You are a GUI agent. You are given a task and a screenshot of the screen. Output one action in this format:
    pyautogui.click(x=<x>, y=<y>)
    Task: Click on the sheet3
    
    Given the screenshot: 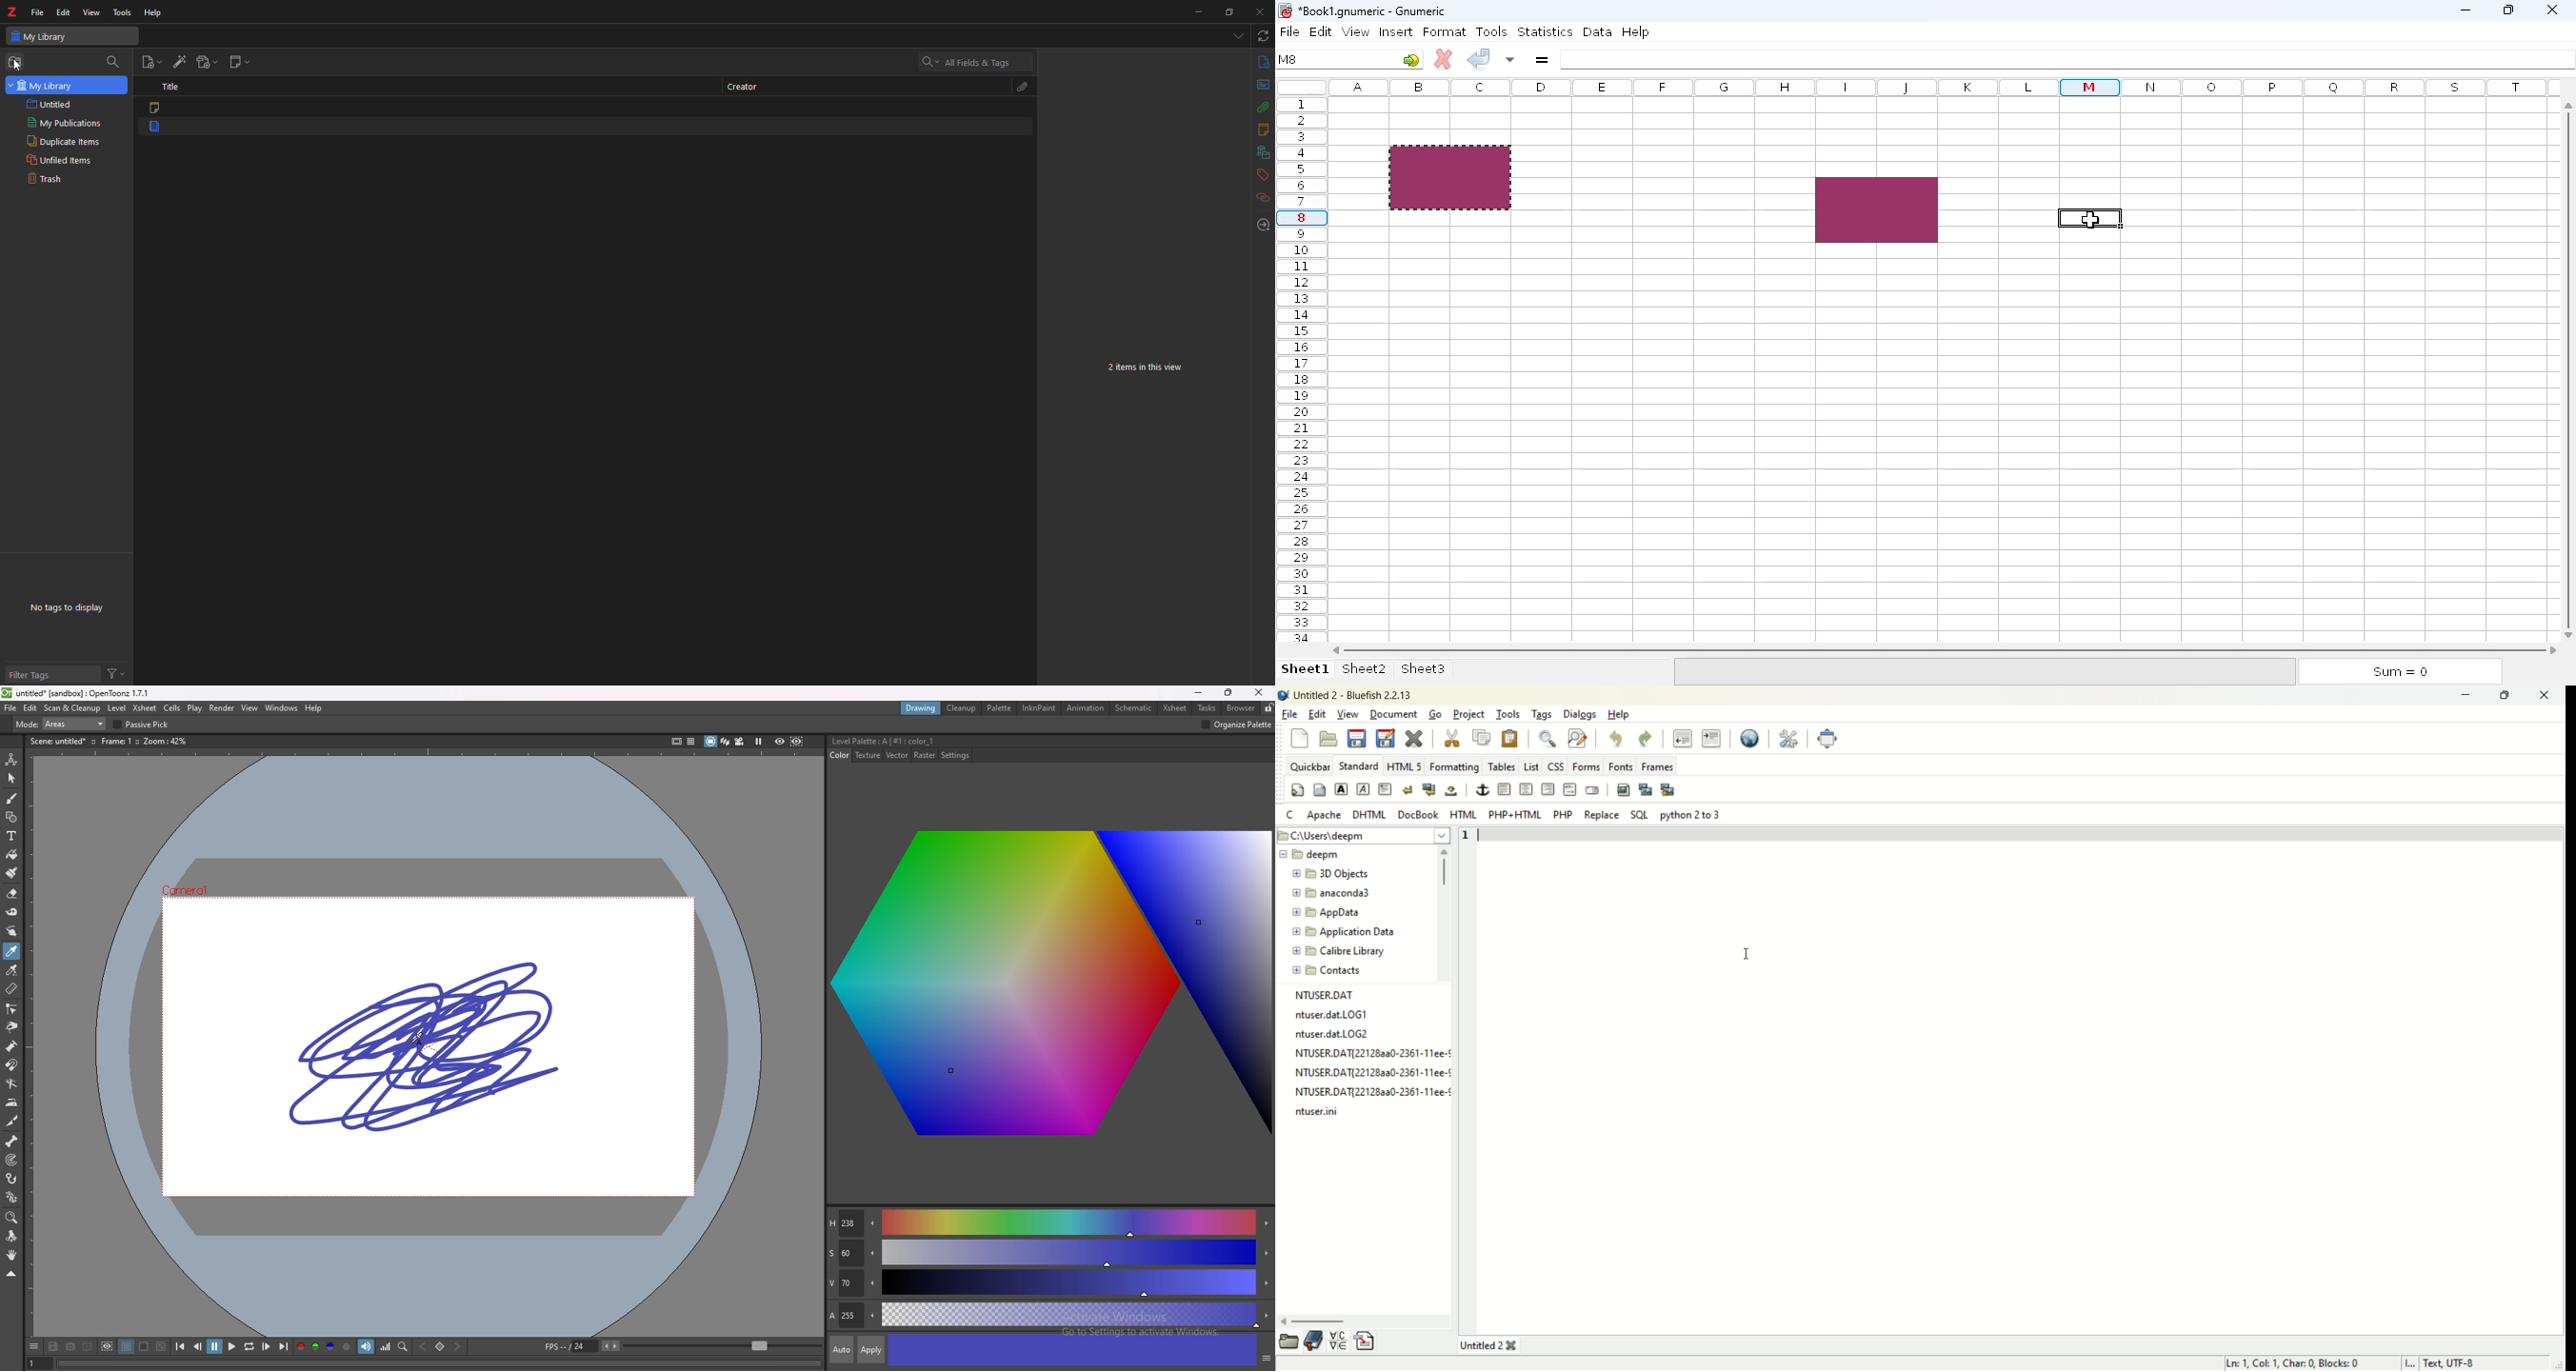 What is the action you would take?
    pyautogui.click(x=1424, y=667)
    